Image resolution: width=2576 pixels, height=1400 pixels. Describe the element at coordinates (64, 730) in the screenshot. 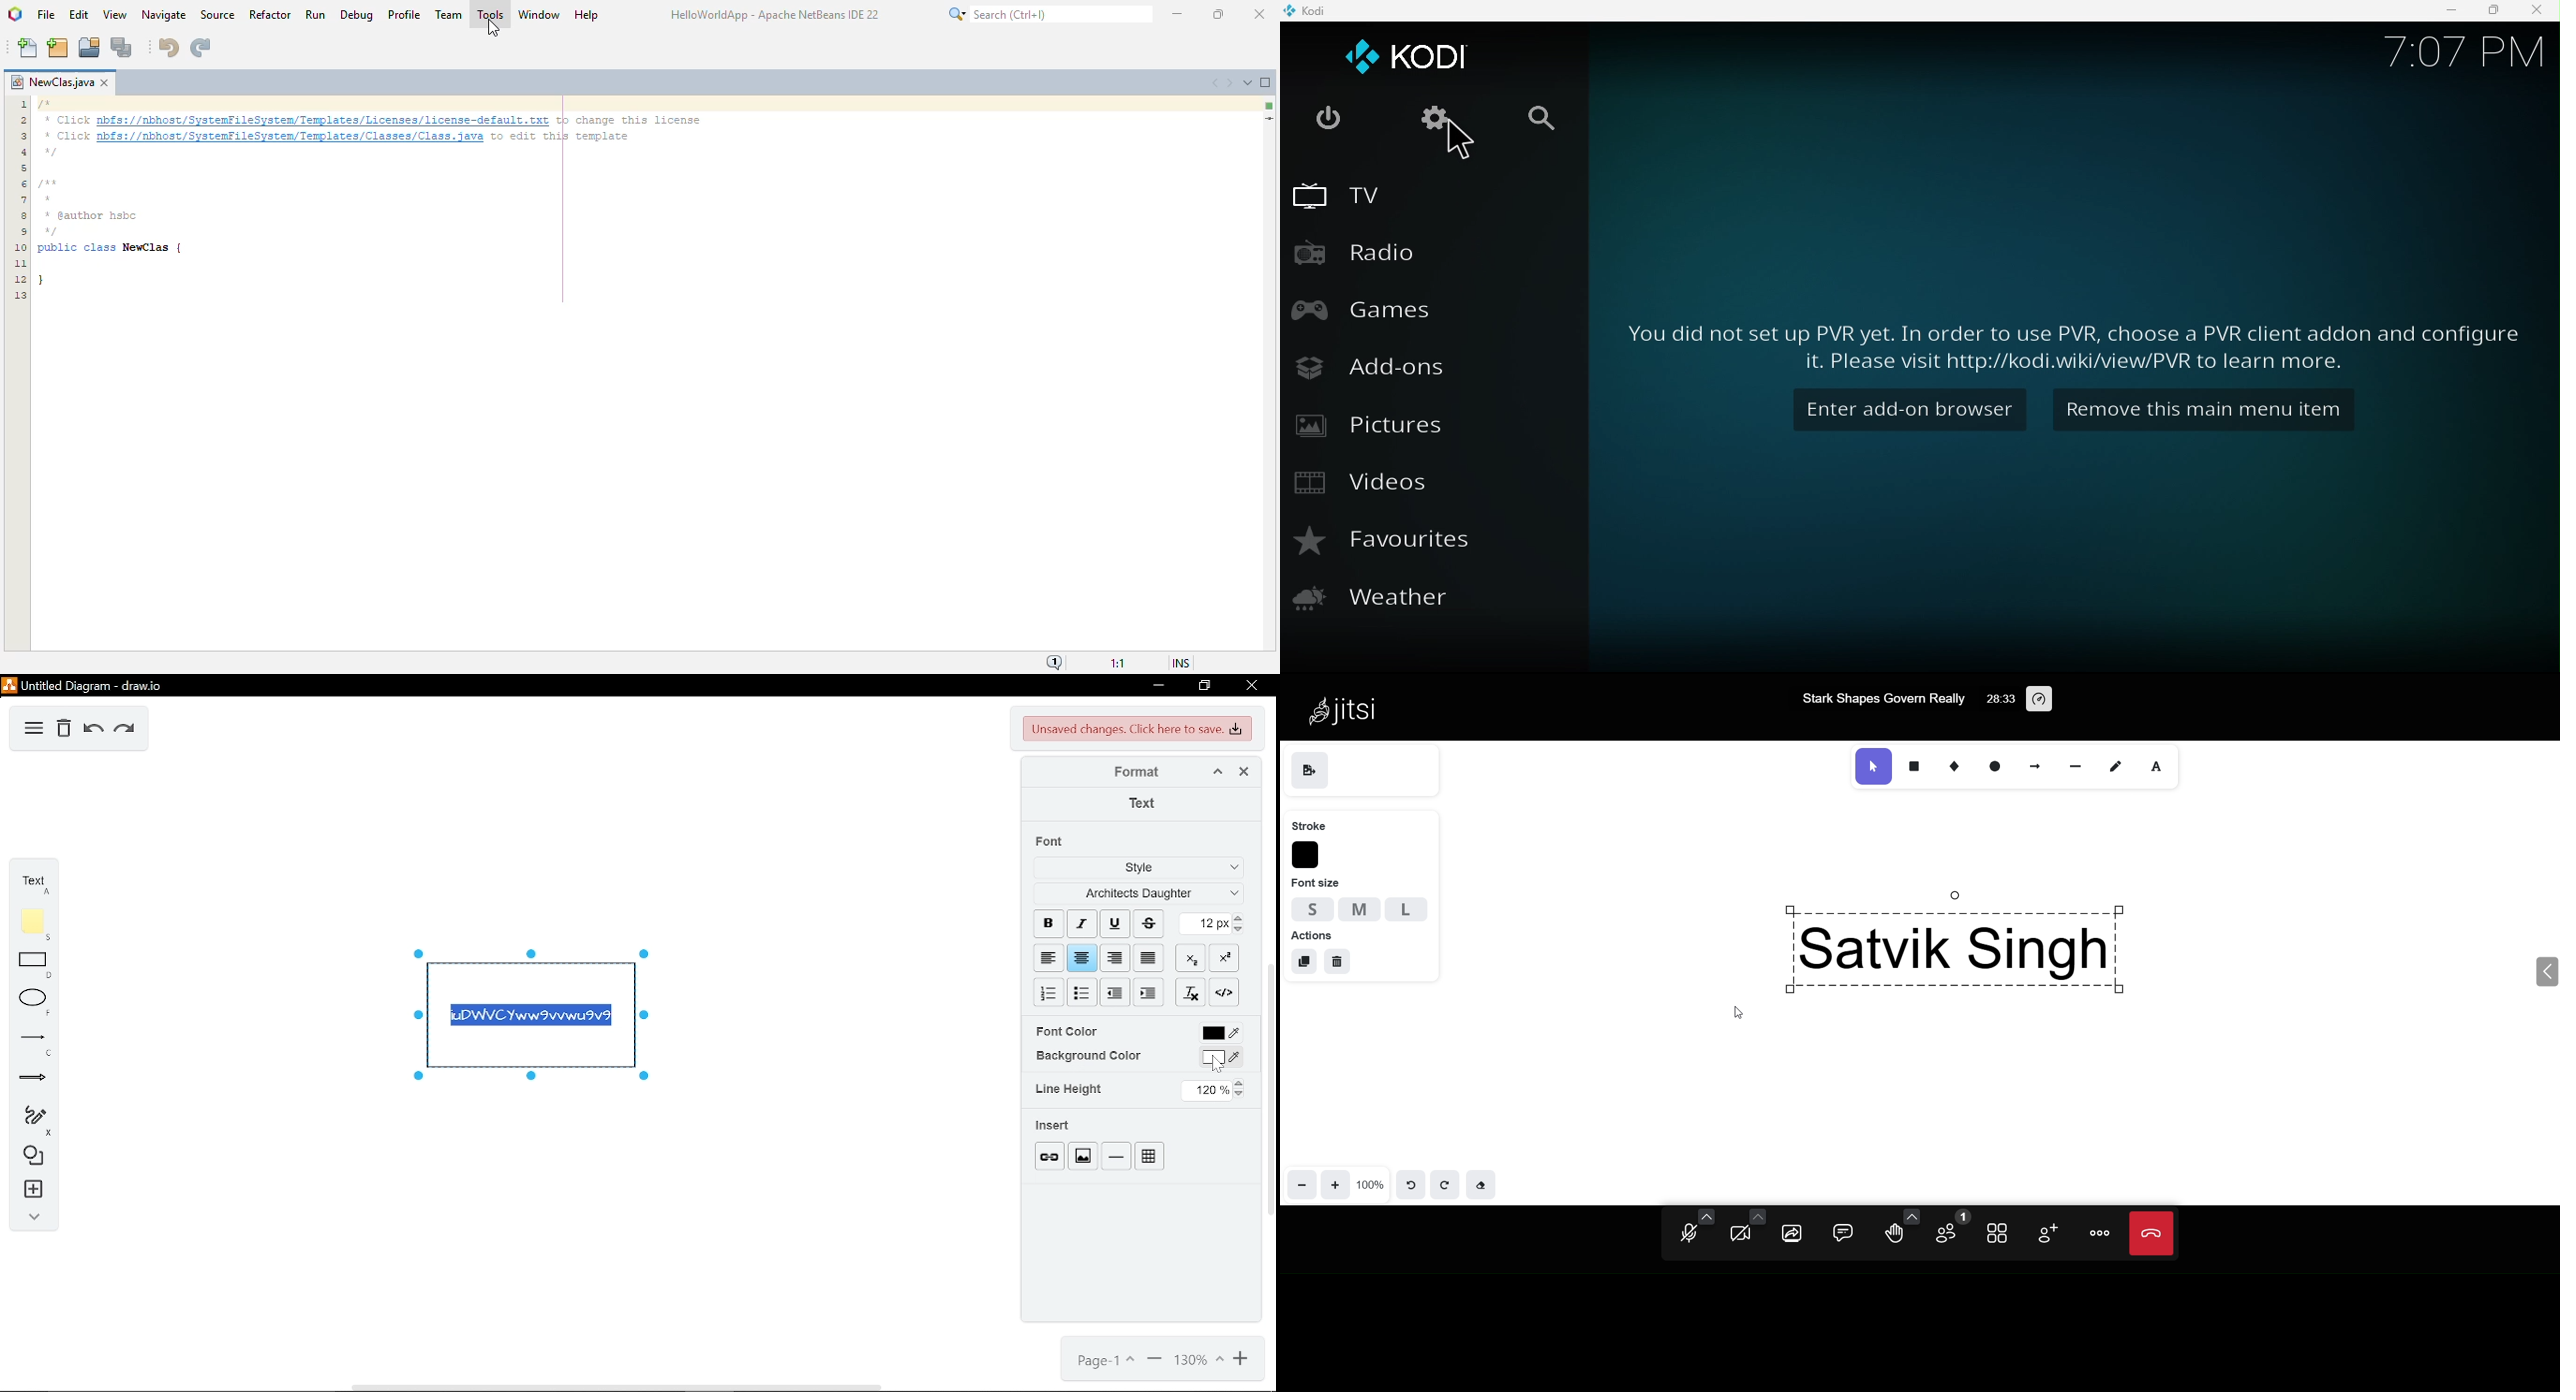

I see `delete` at that location.